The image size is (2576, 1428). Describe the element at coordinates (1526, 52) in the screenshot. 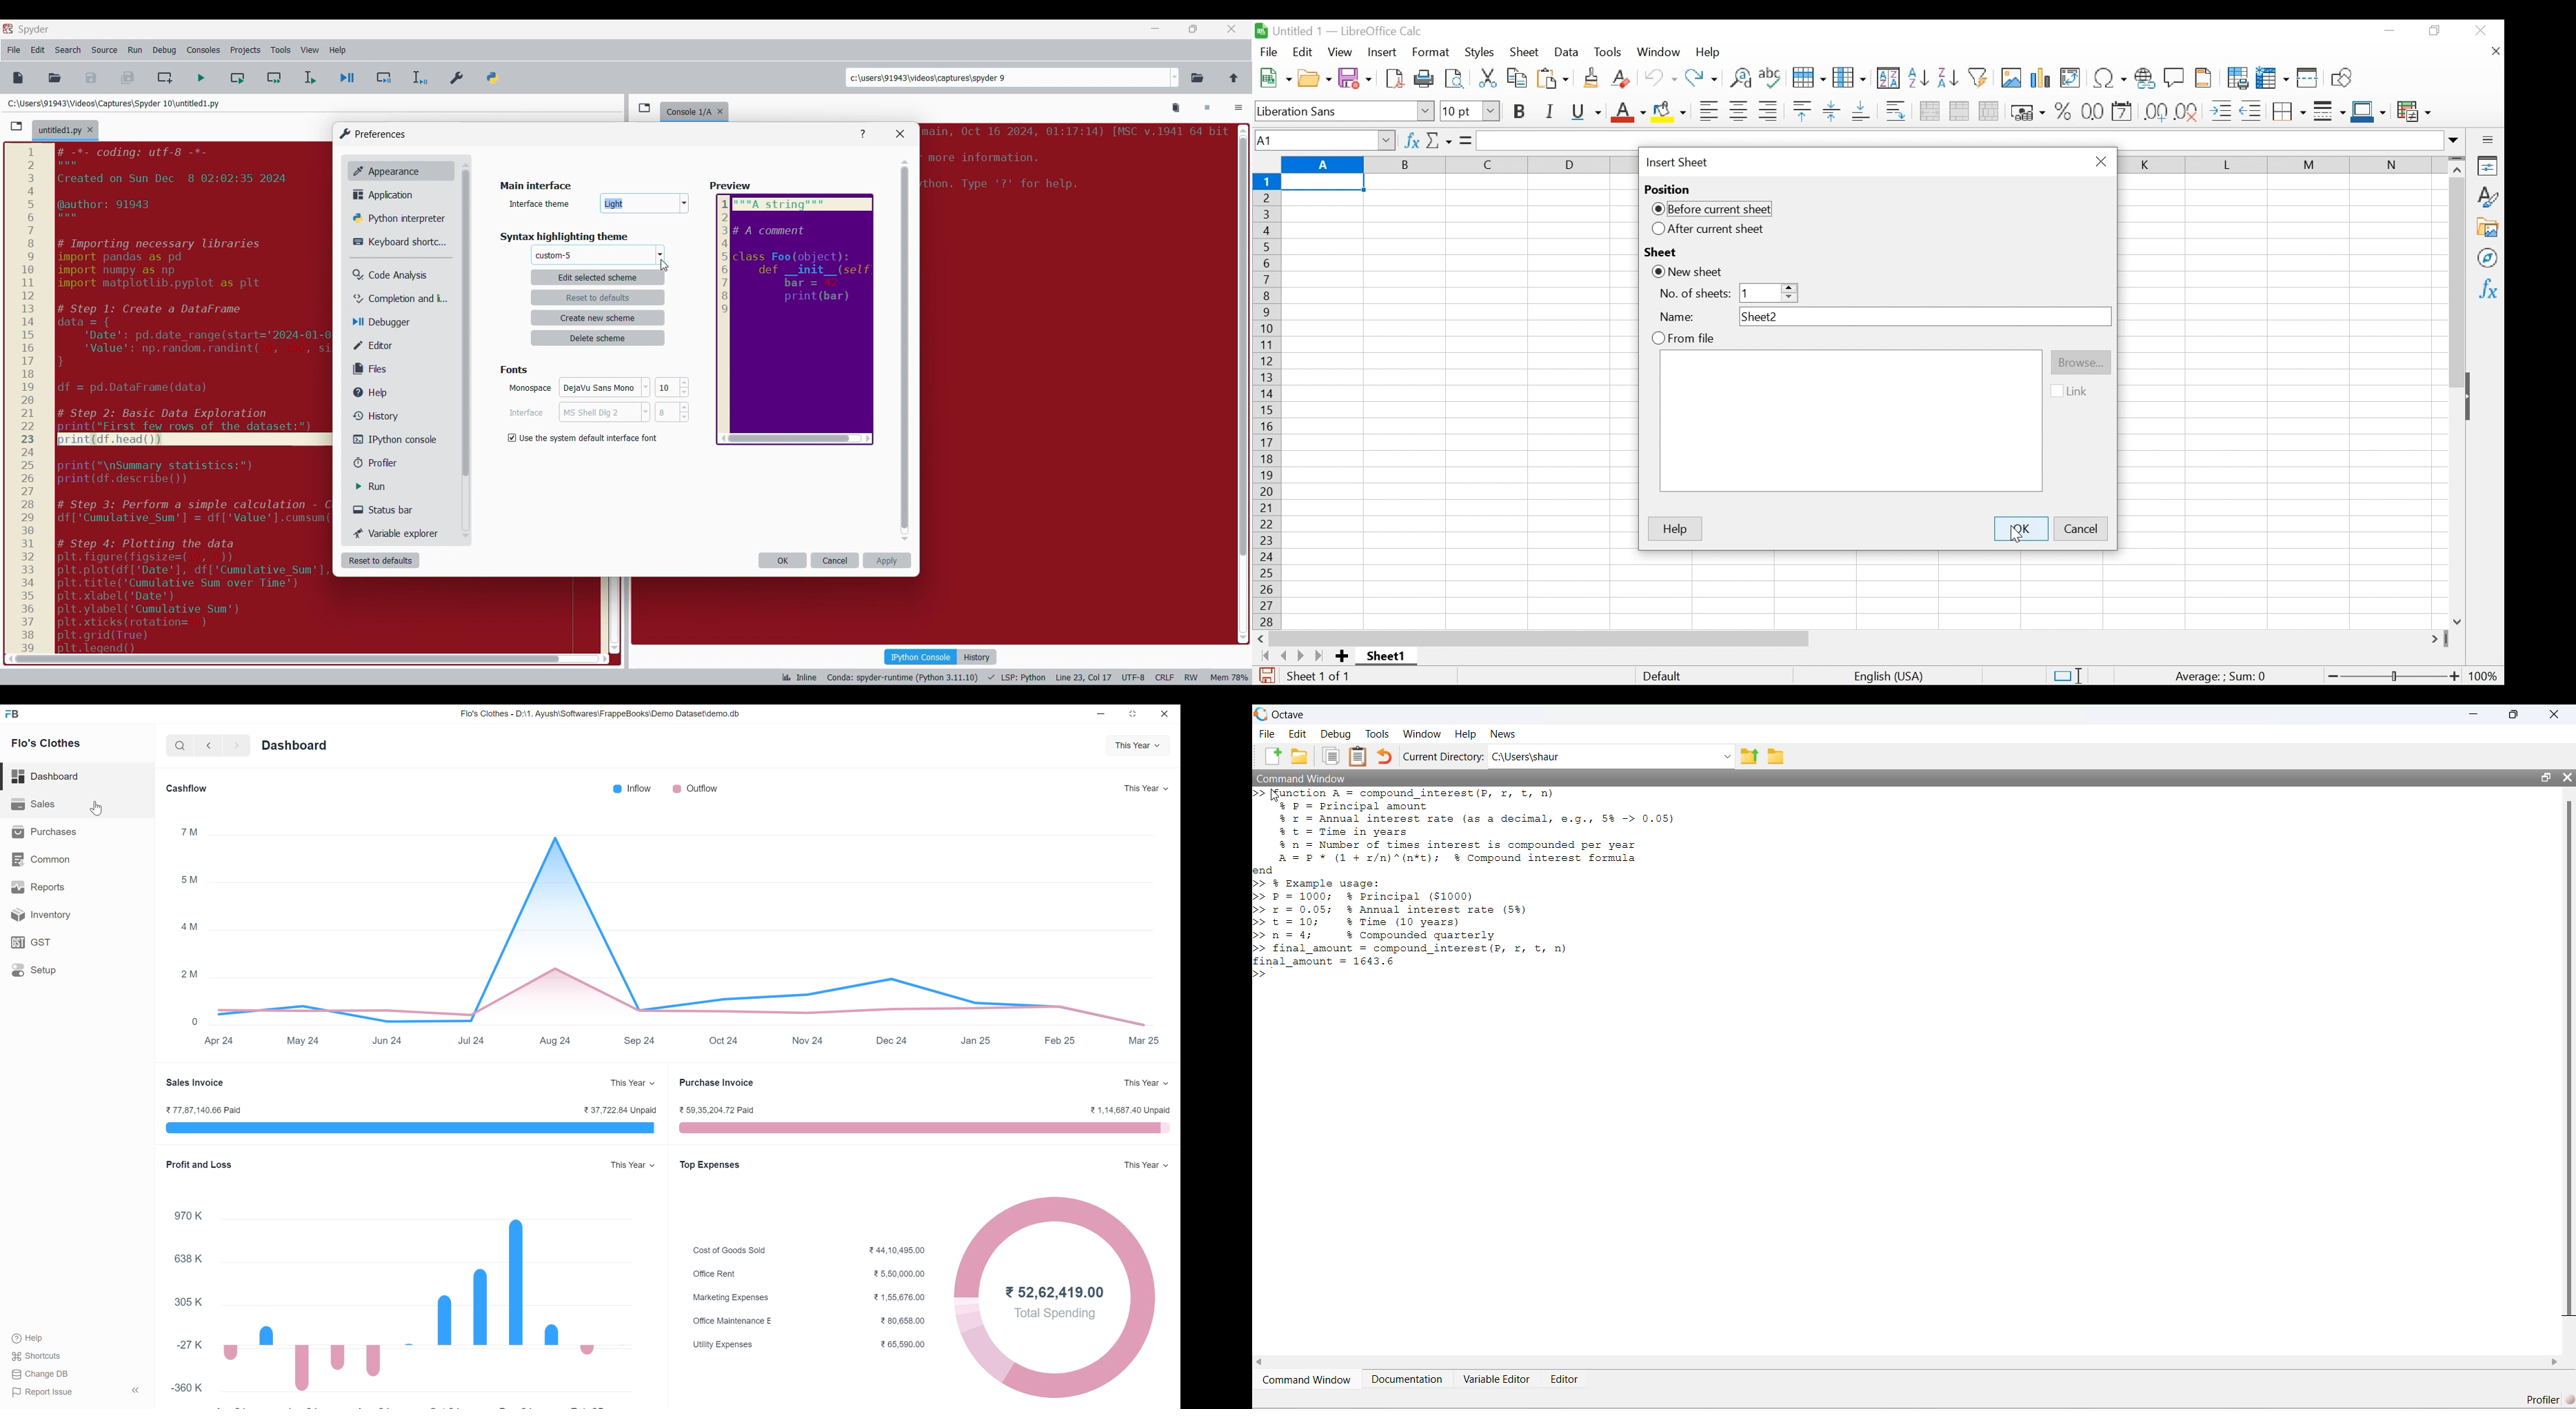

I see `Sheet` at that location.